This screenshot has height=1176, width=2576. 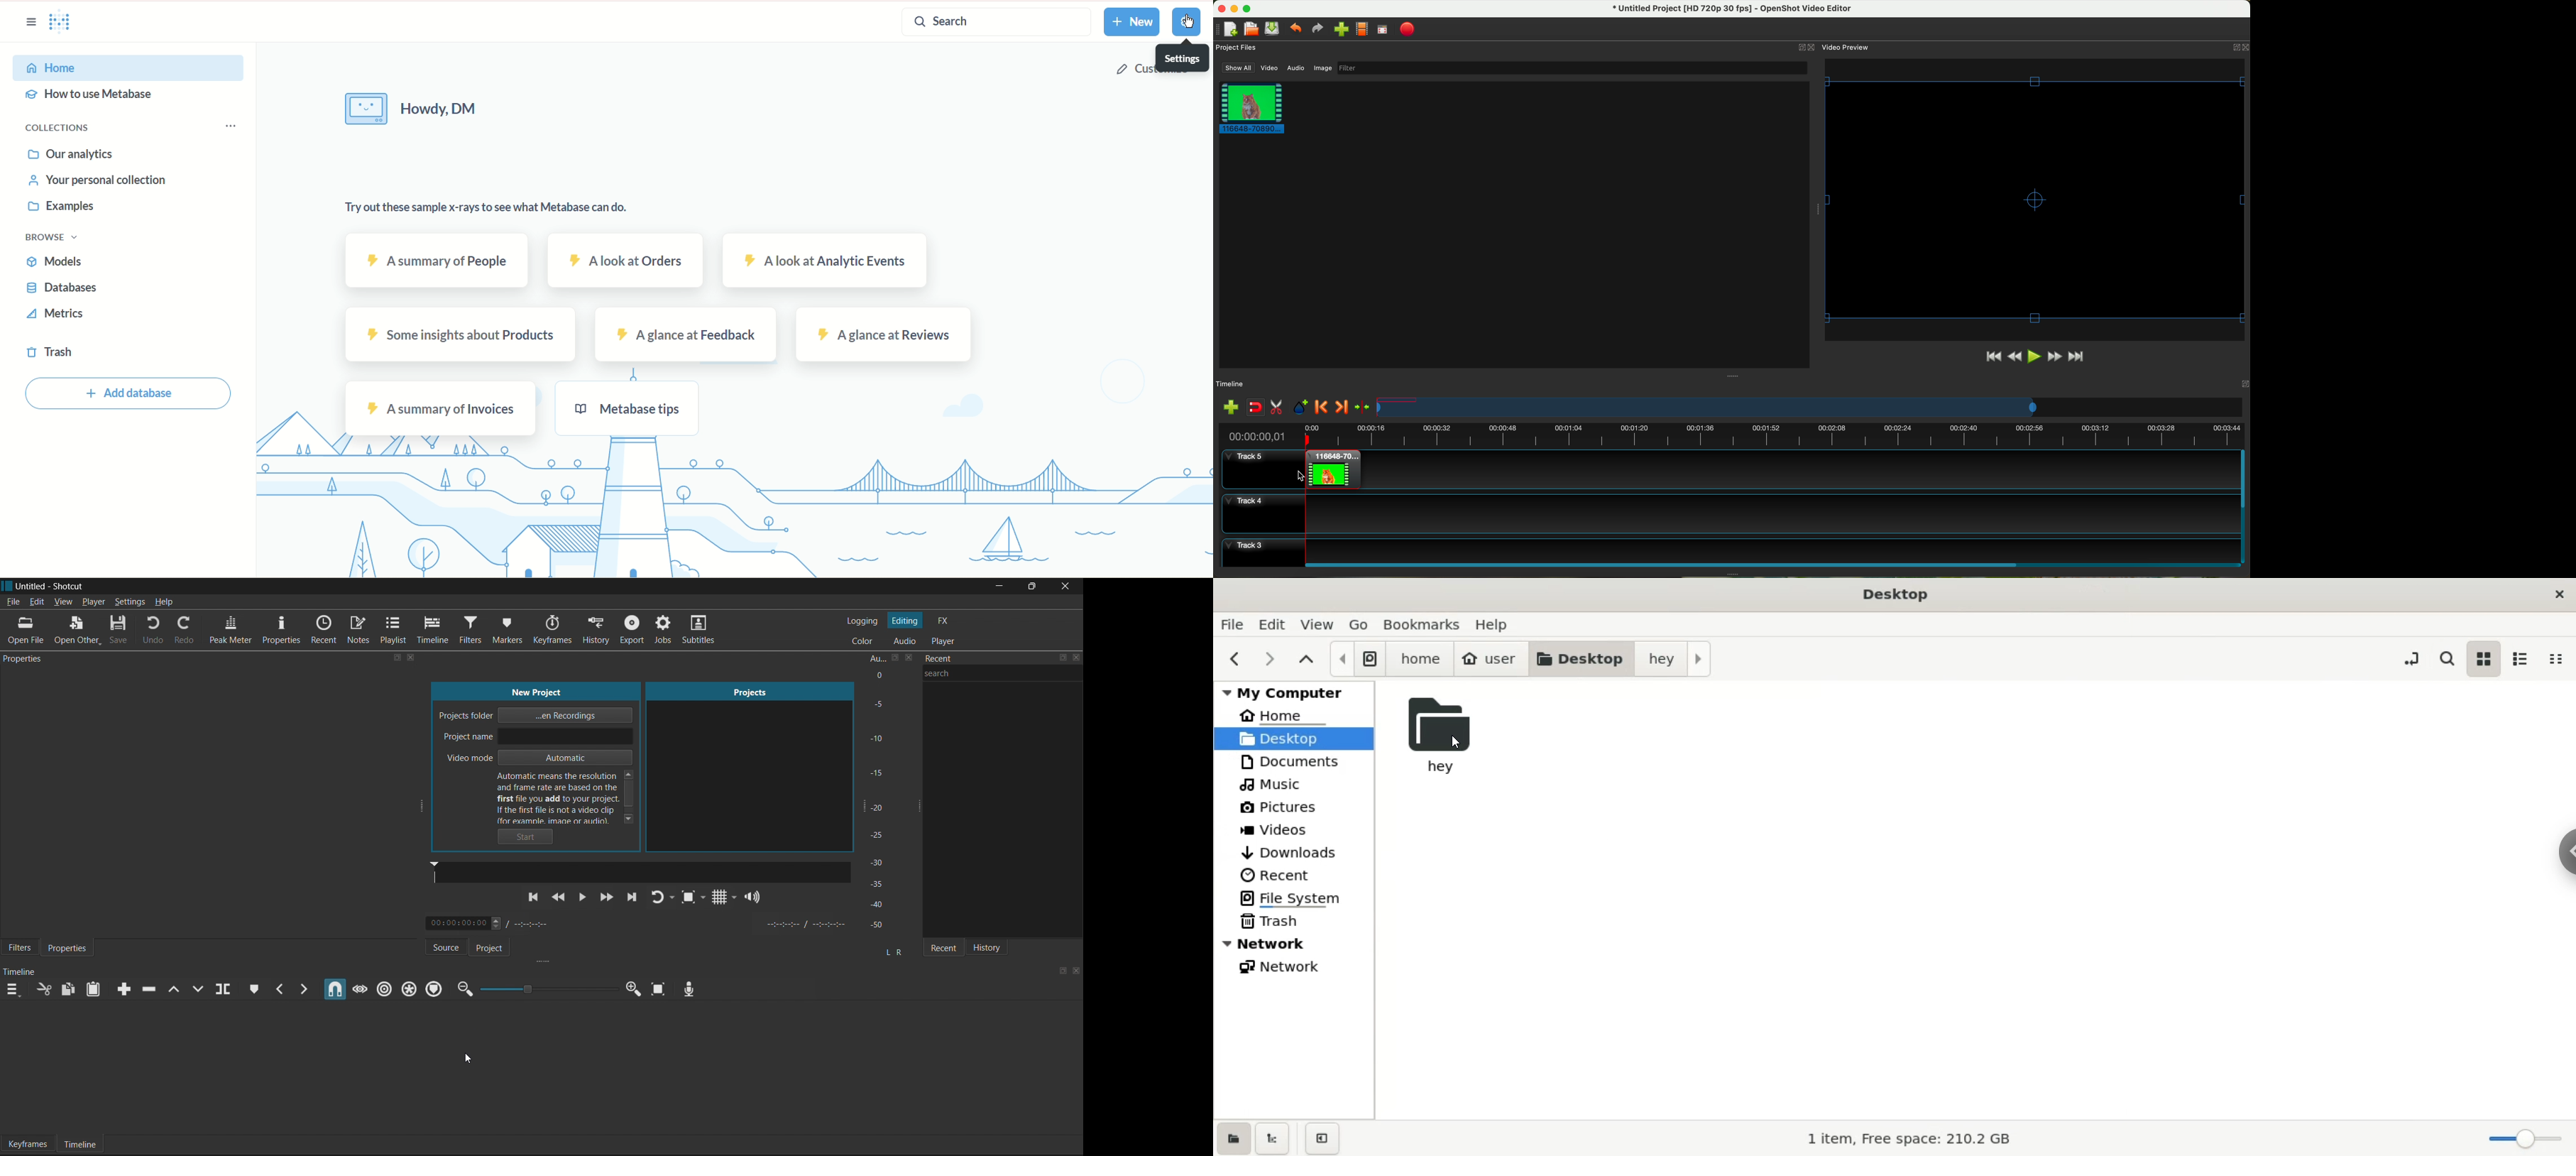 What do you see at coordinates (131, 602) in the screenshot?
I see `Settings` at bounding box center [131, 602].